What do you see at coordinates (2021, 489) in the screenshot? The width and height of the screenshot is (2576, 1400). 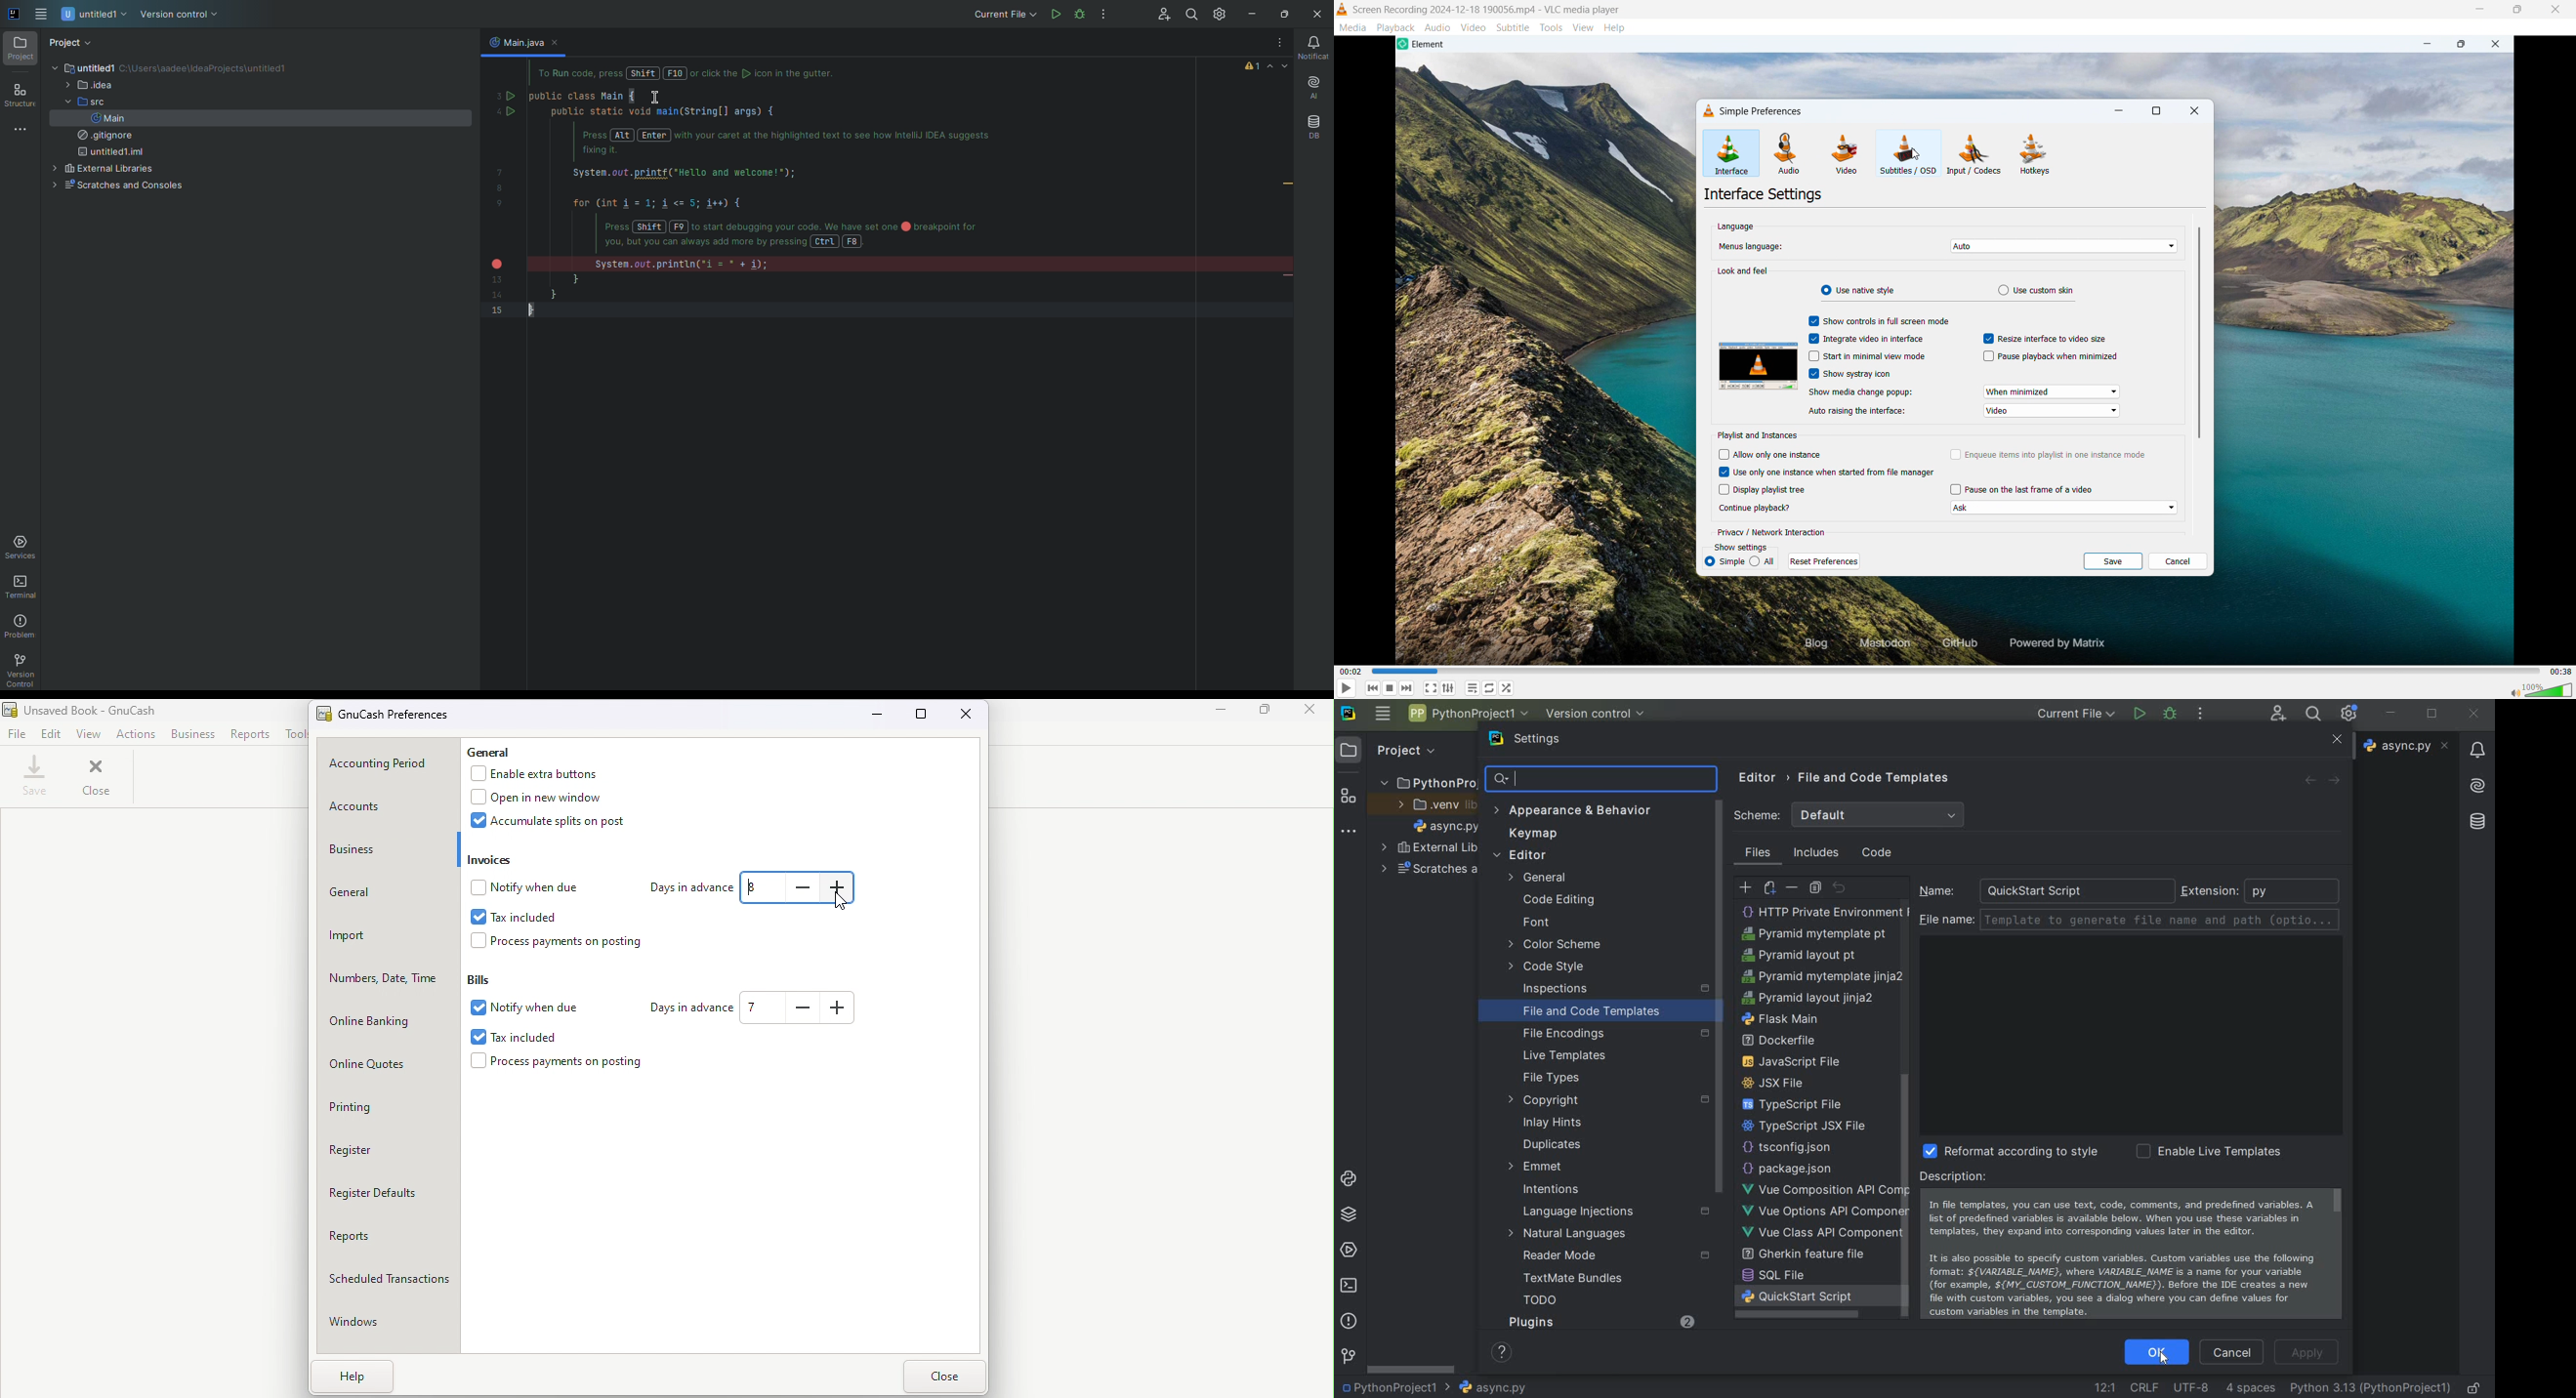 I see `pause on the last frame of a video` at bounding box center [2021, 489].